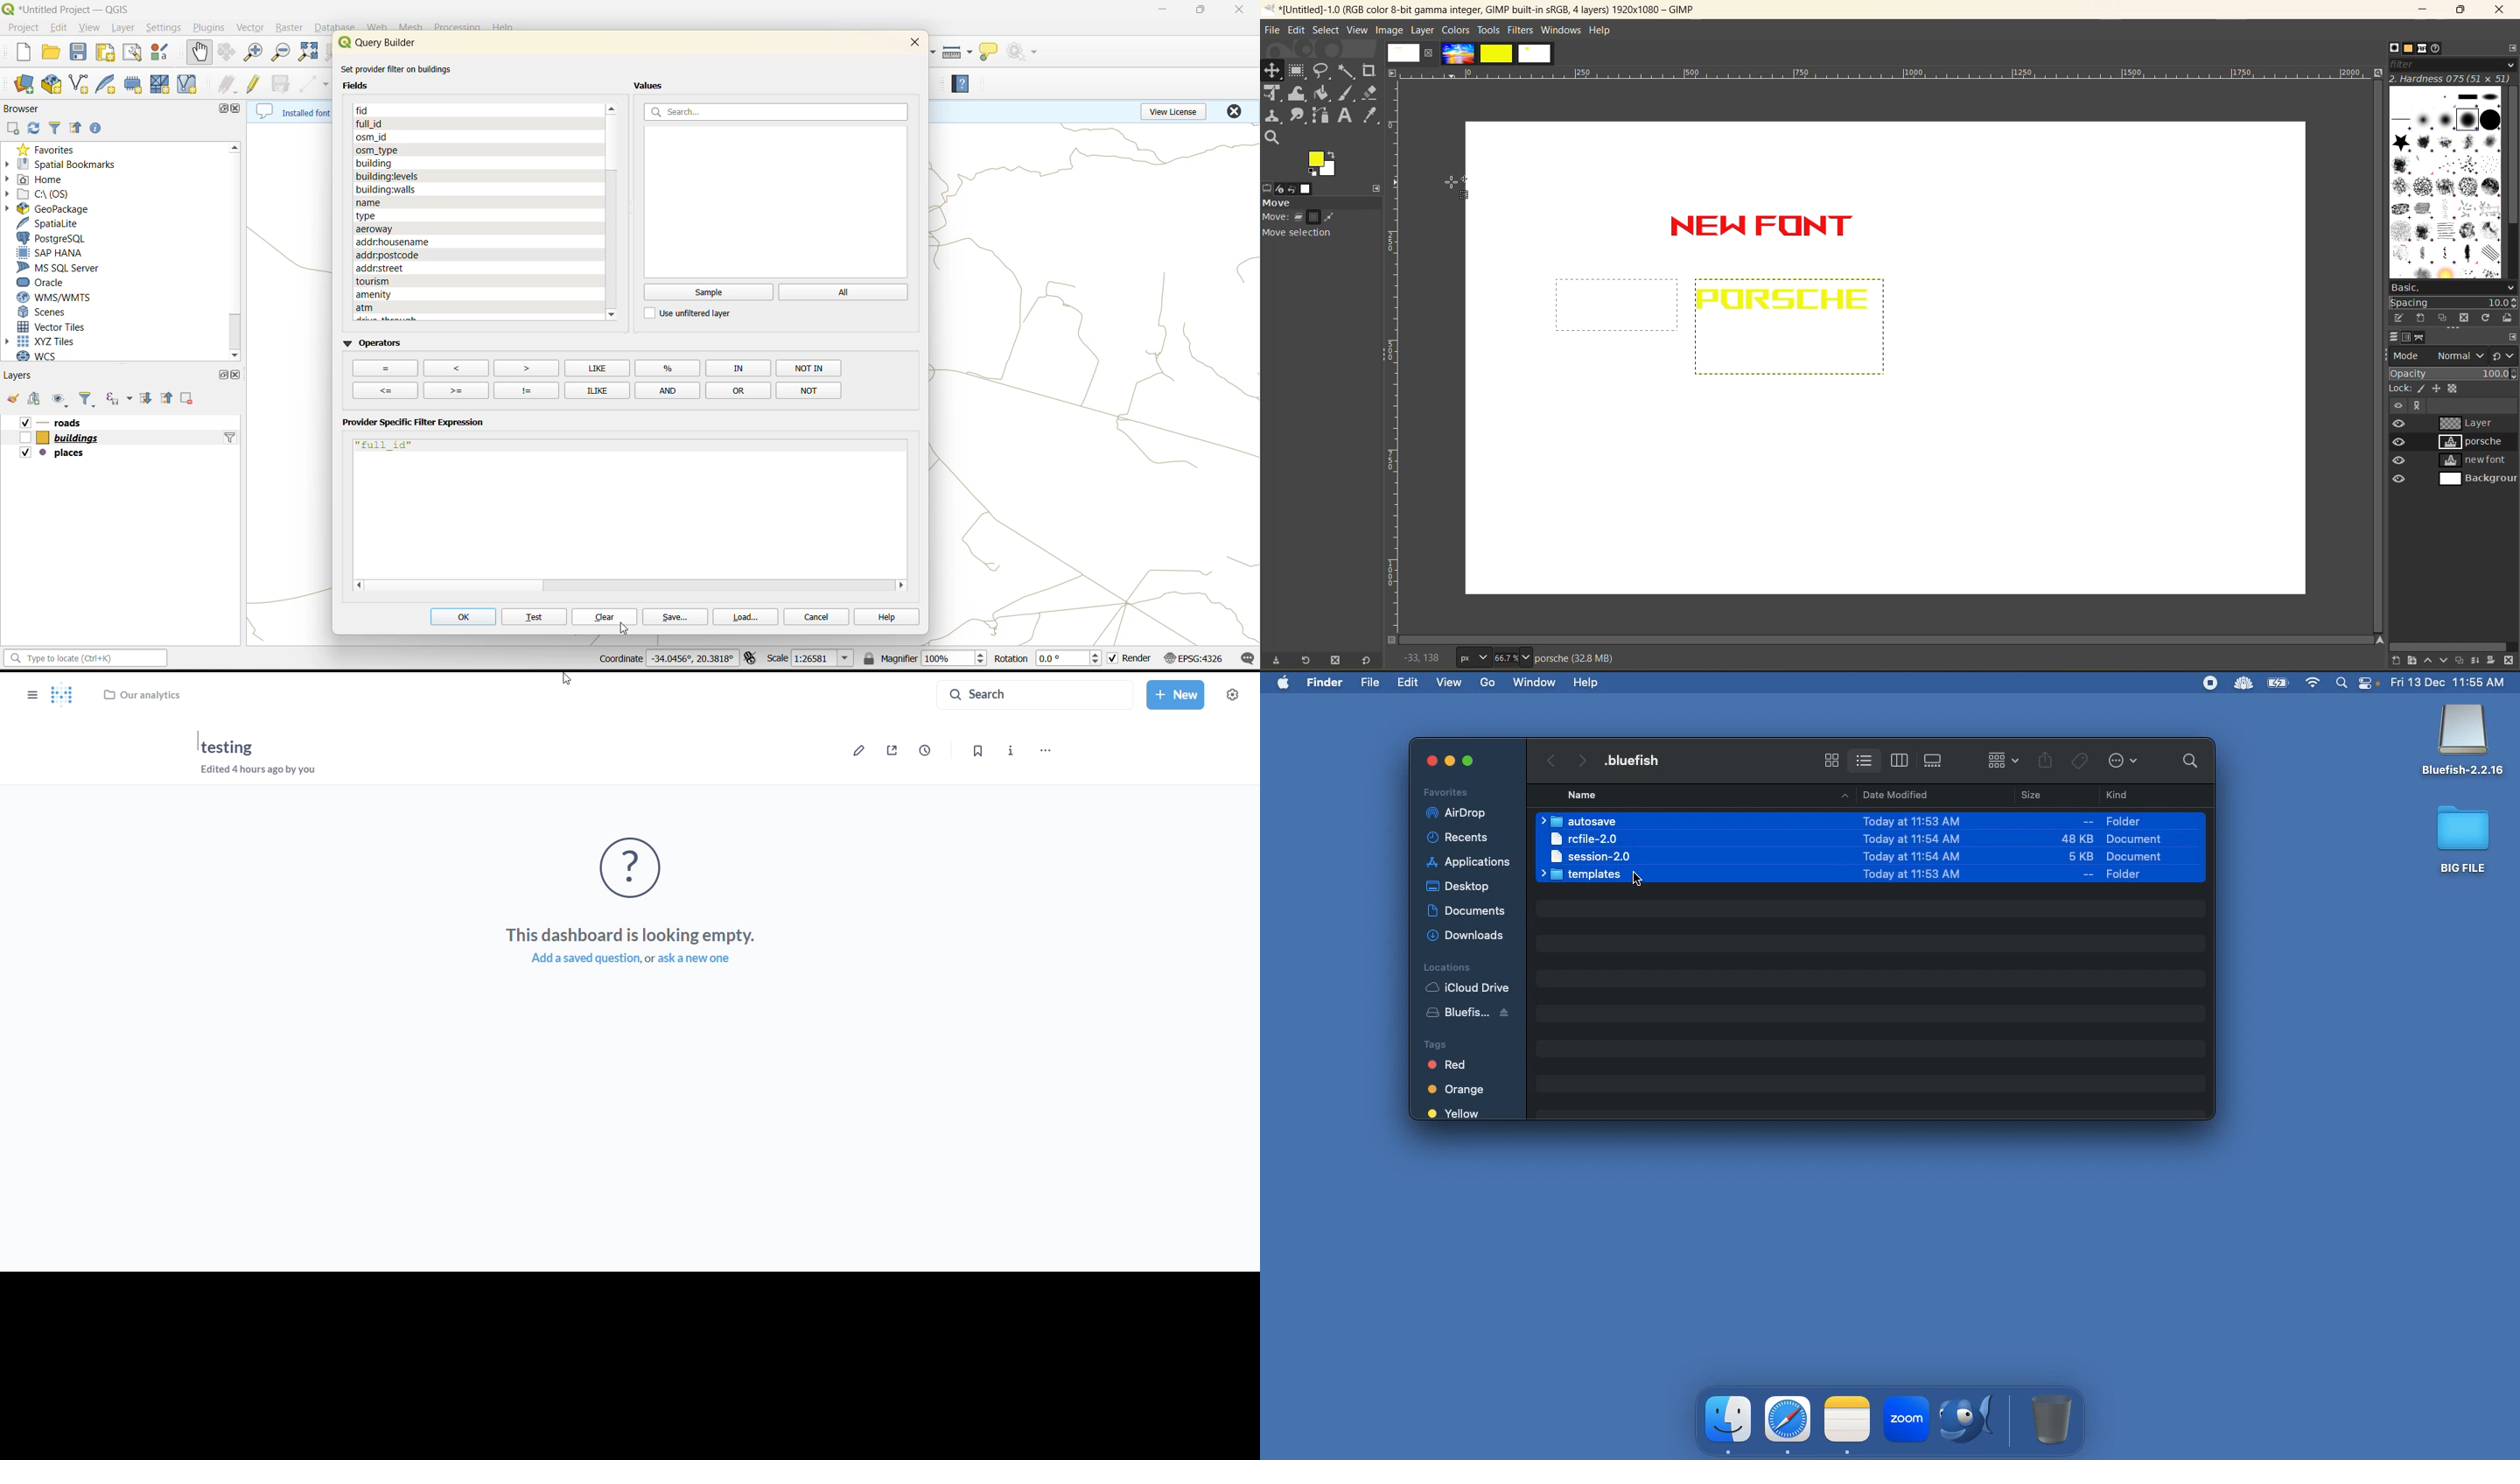 The width and height of the screenshot is (2520, 1484). What do you see at coordinates (2396, 406) in the screenshot?
I see `view` at bounding box center [2396, 406].